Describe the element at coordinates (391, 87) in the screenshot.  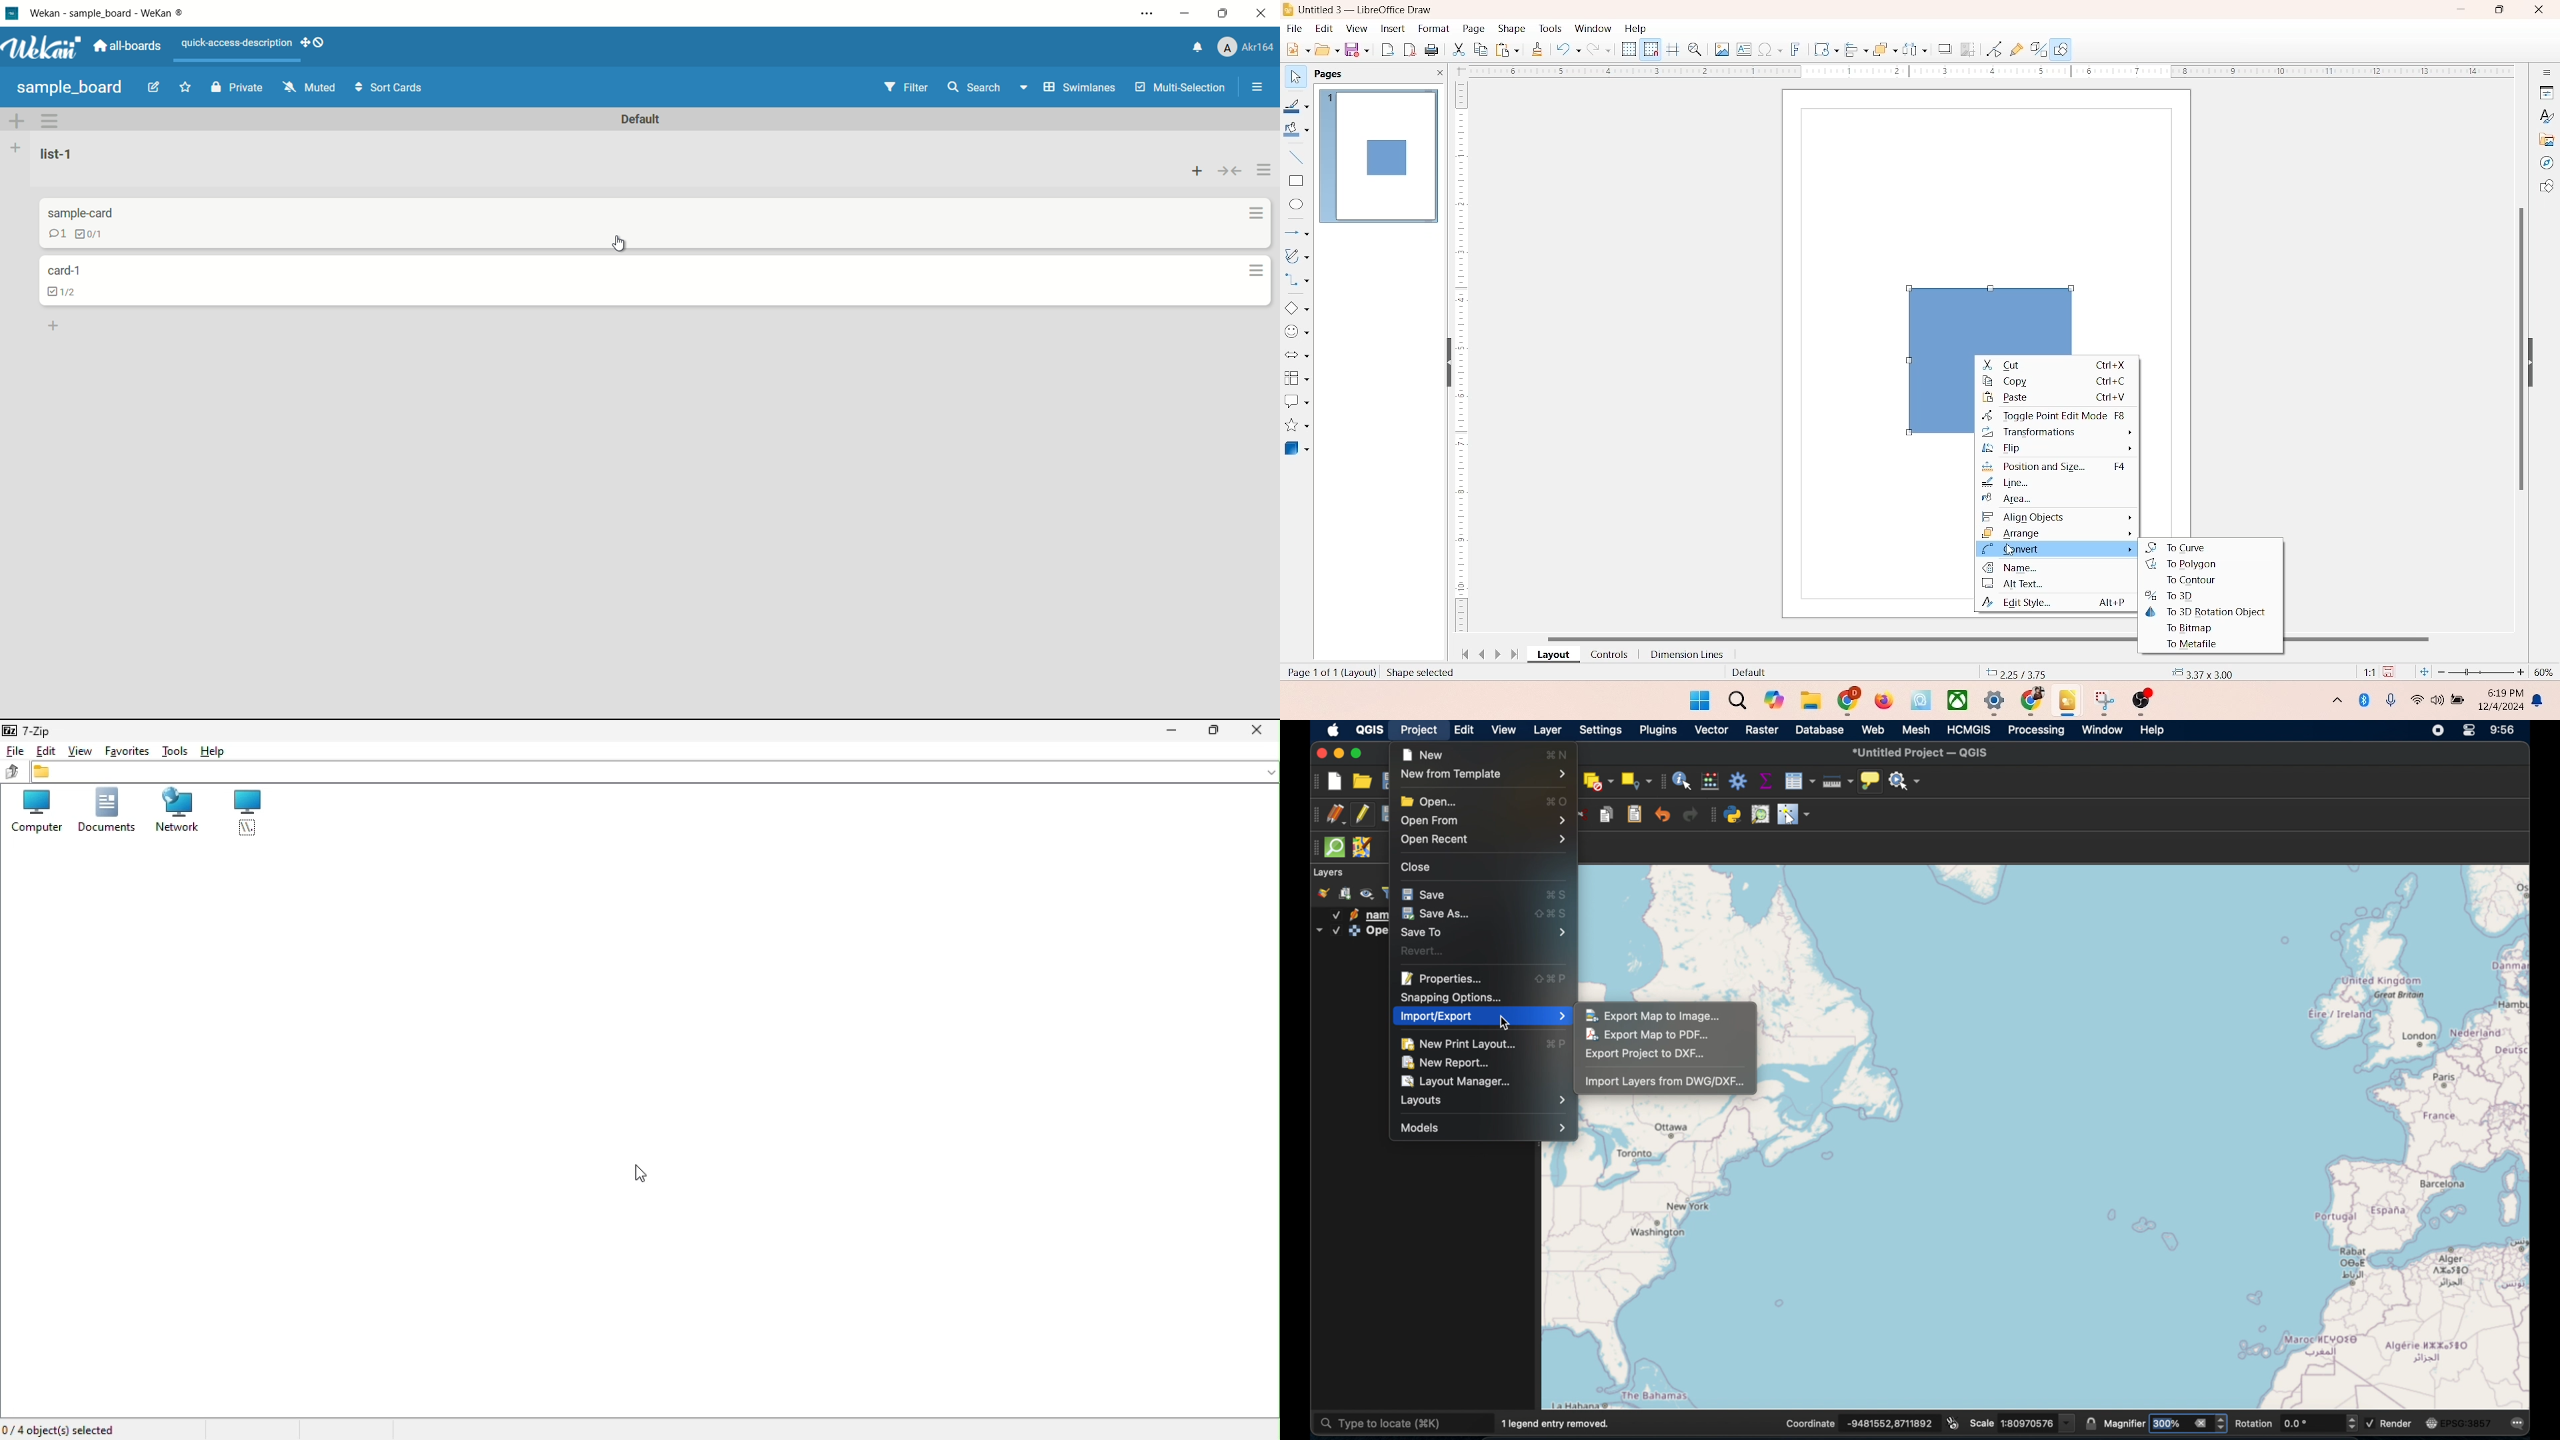
I see `sort cards` at that location.